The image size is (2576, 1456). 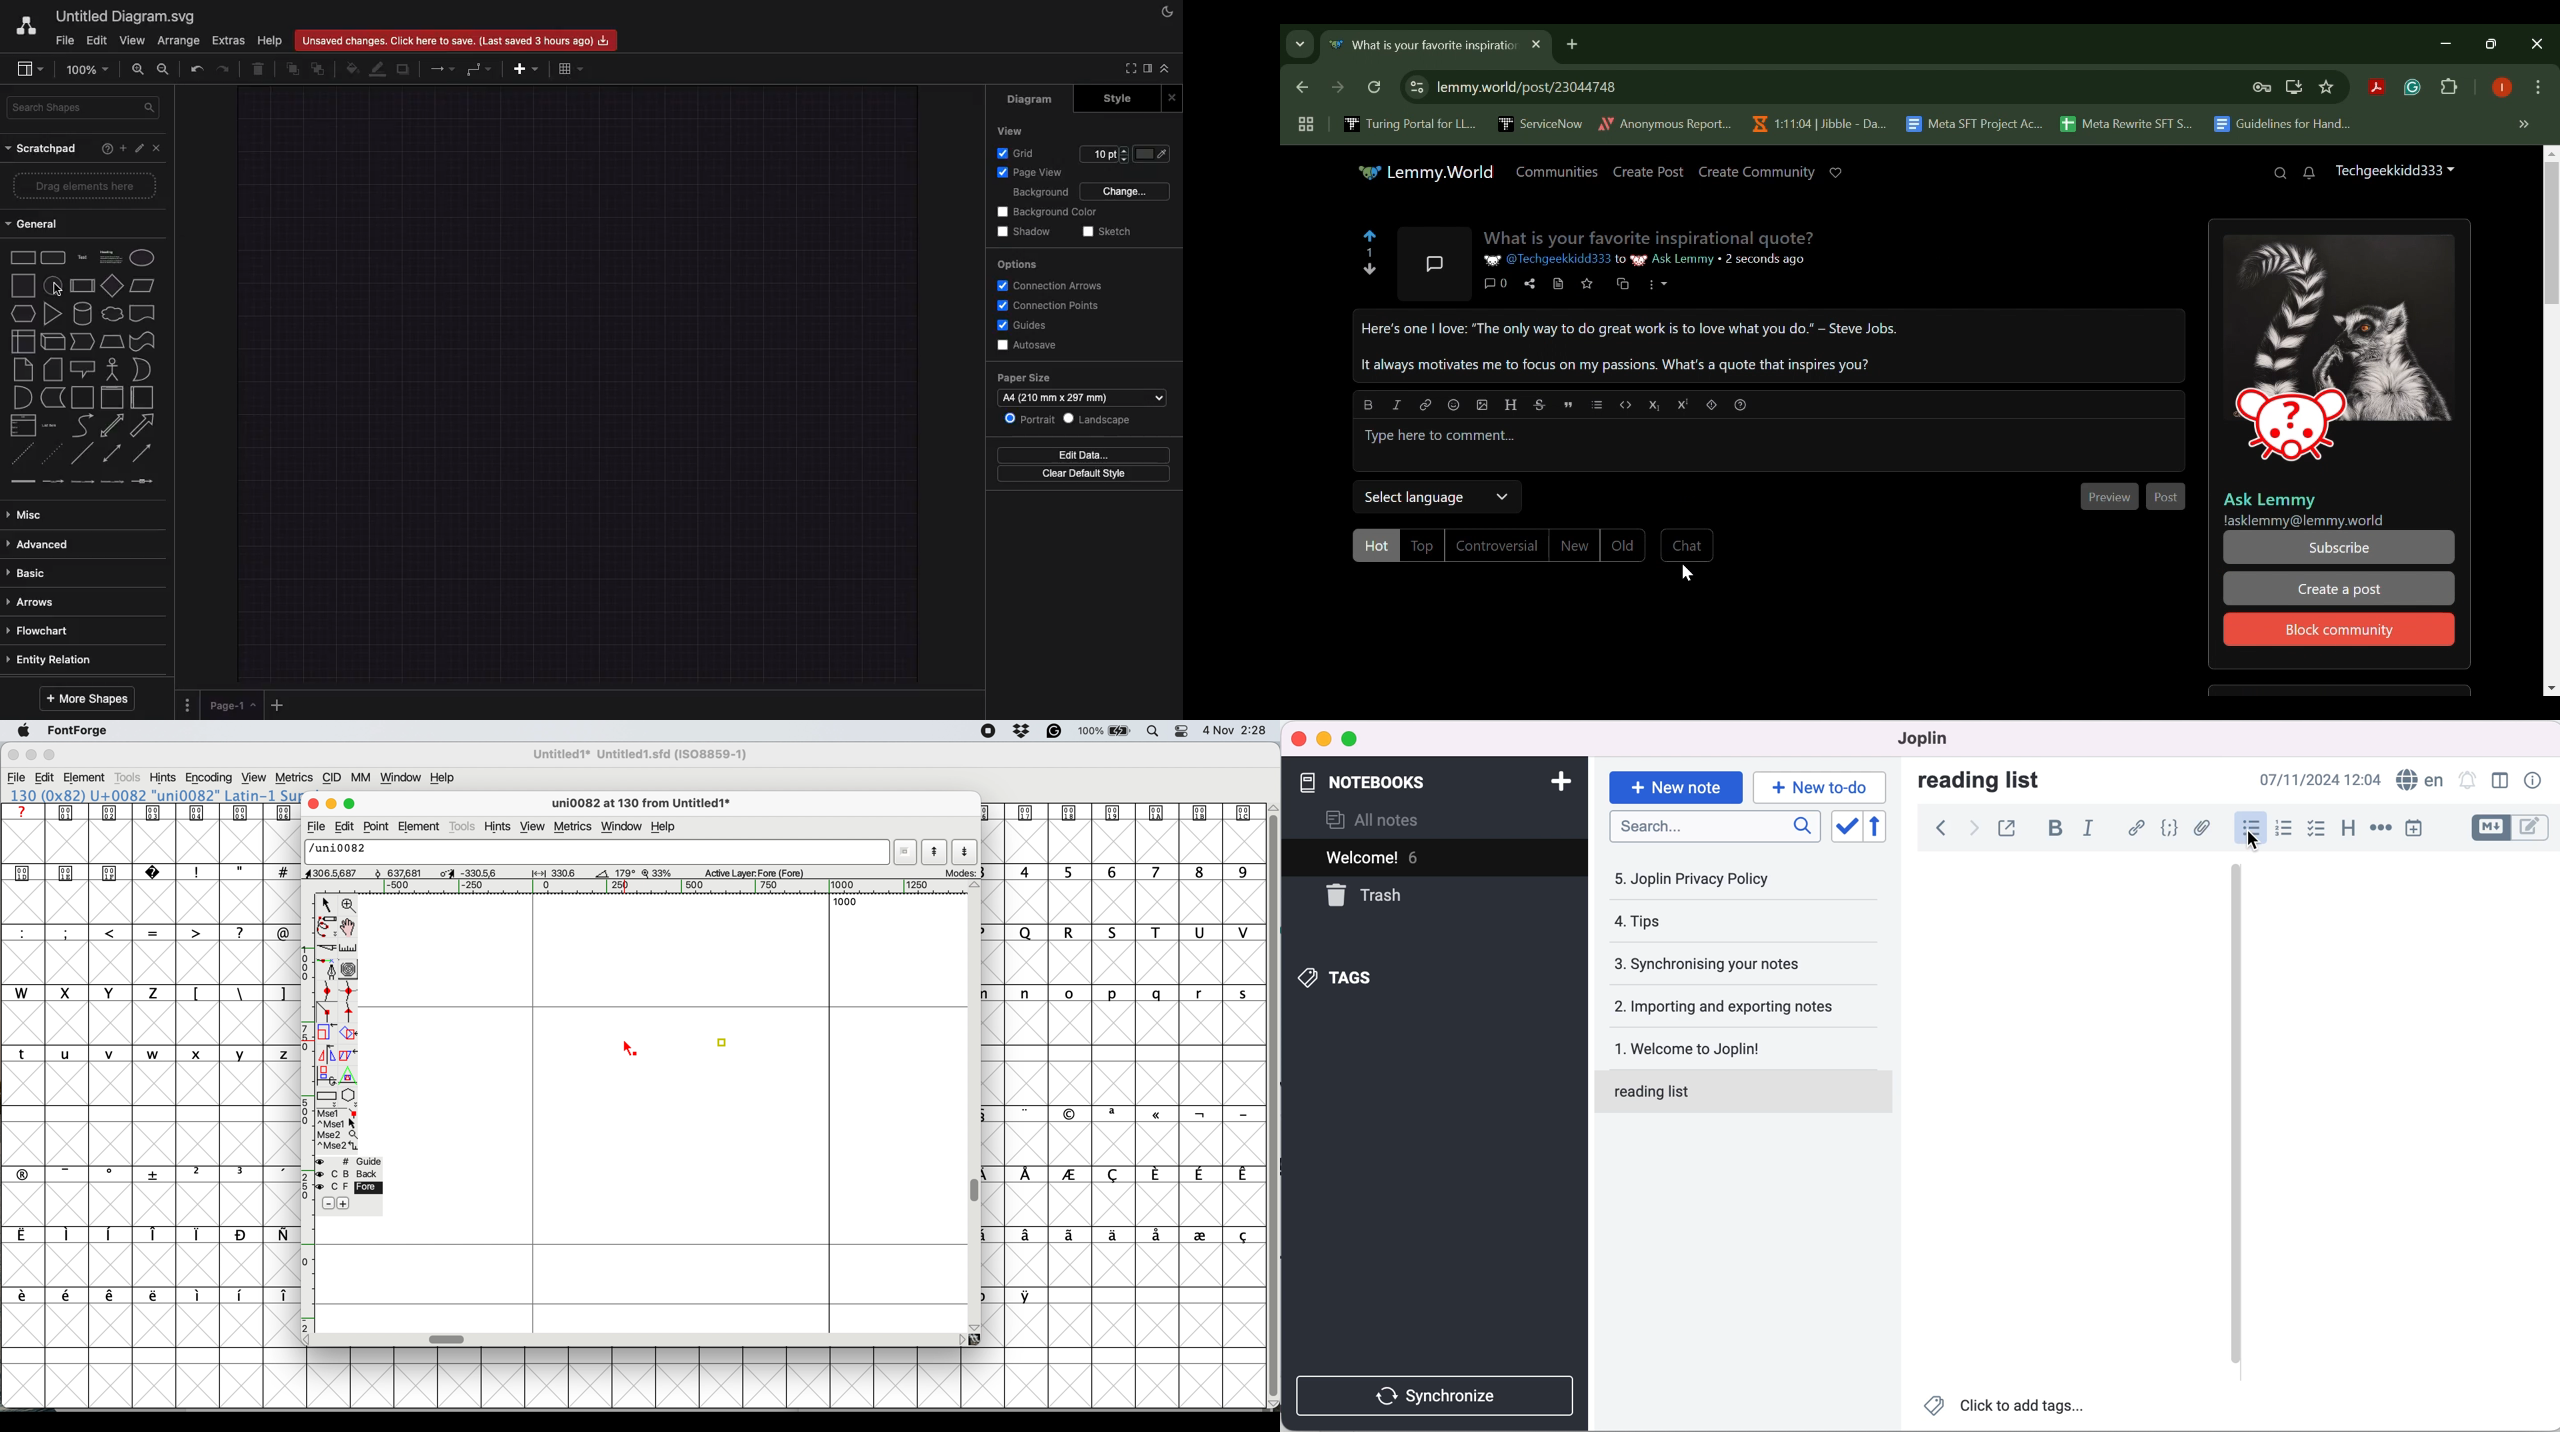 I want to click on click to add tags, so click(x=2007, y=1411).